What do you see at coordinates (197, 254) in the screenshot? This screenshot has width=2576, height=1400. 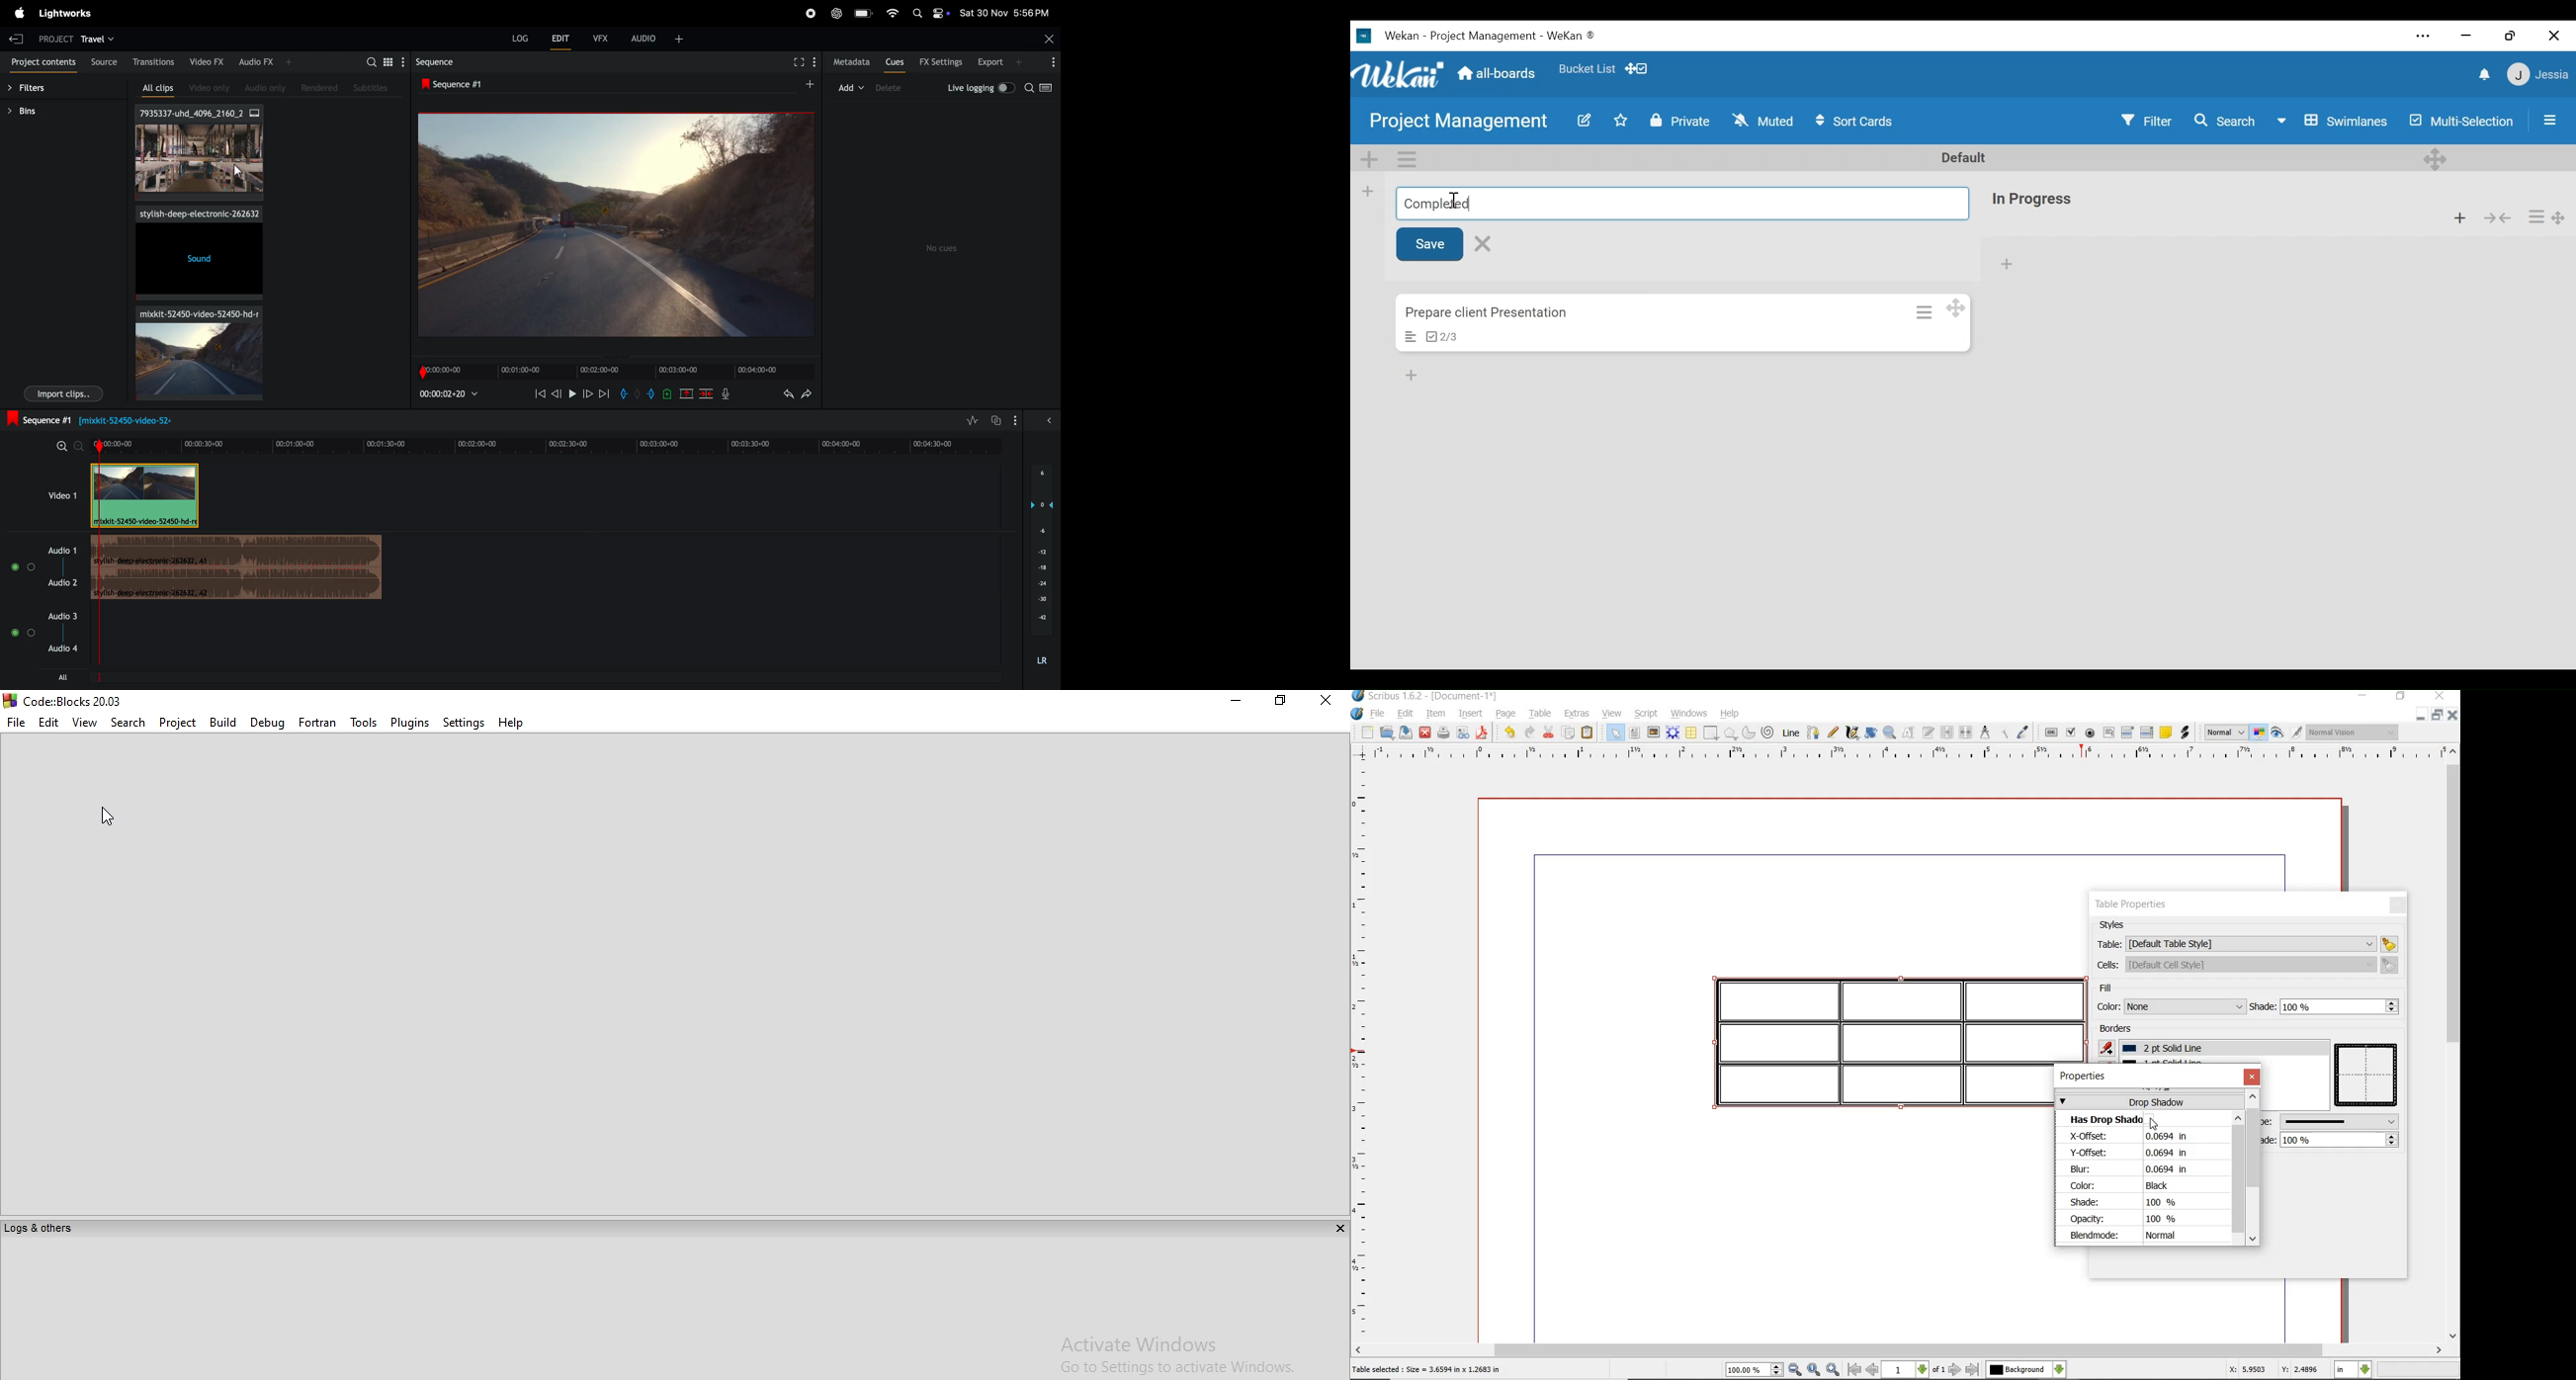 I see `sound effects` at bounding box center [197, 254].